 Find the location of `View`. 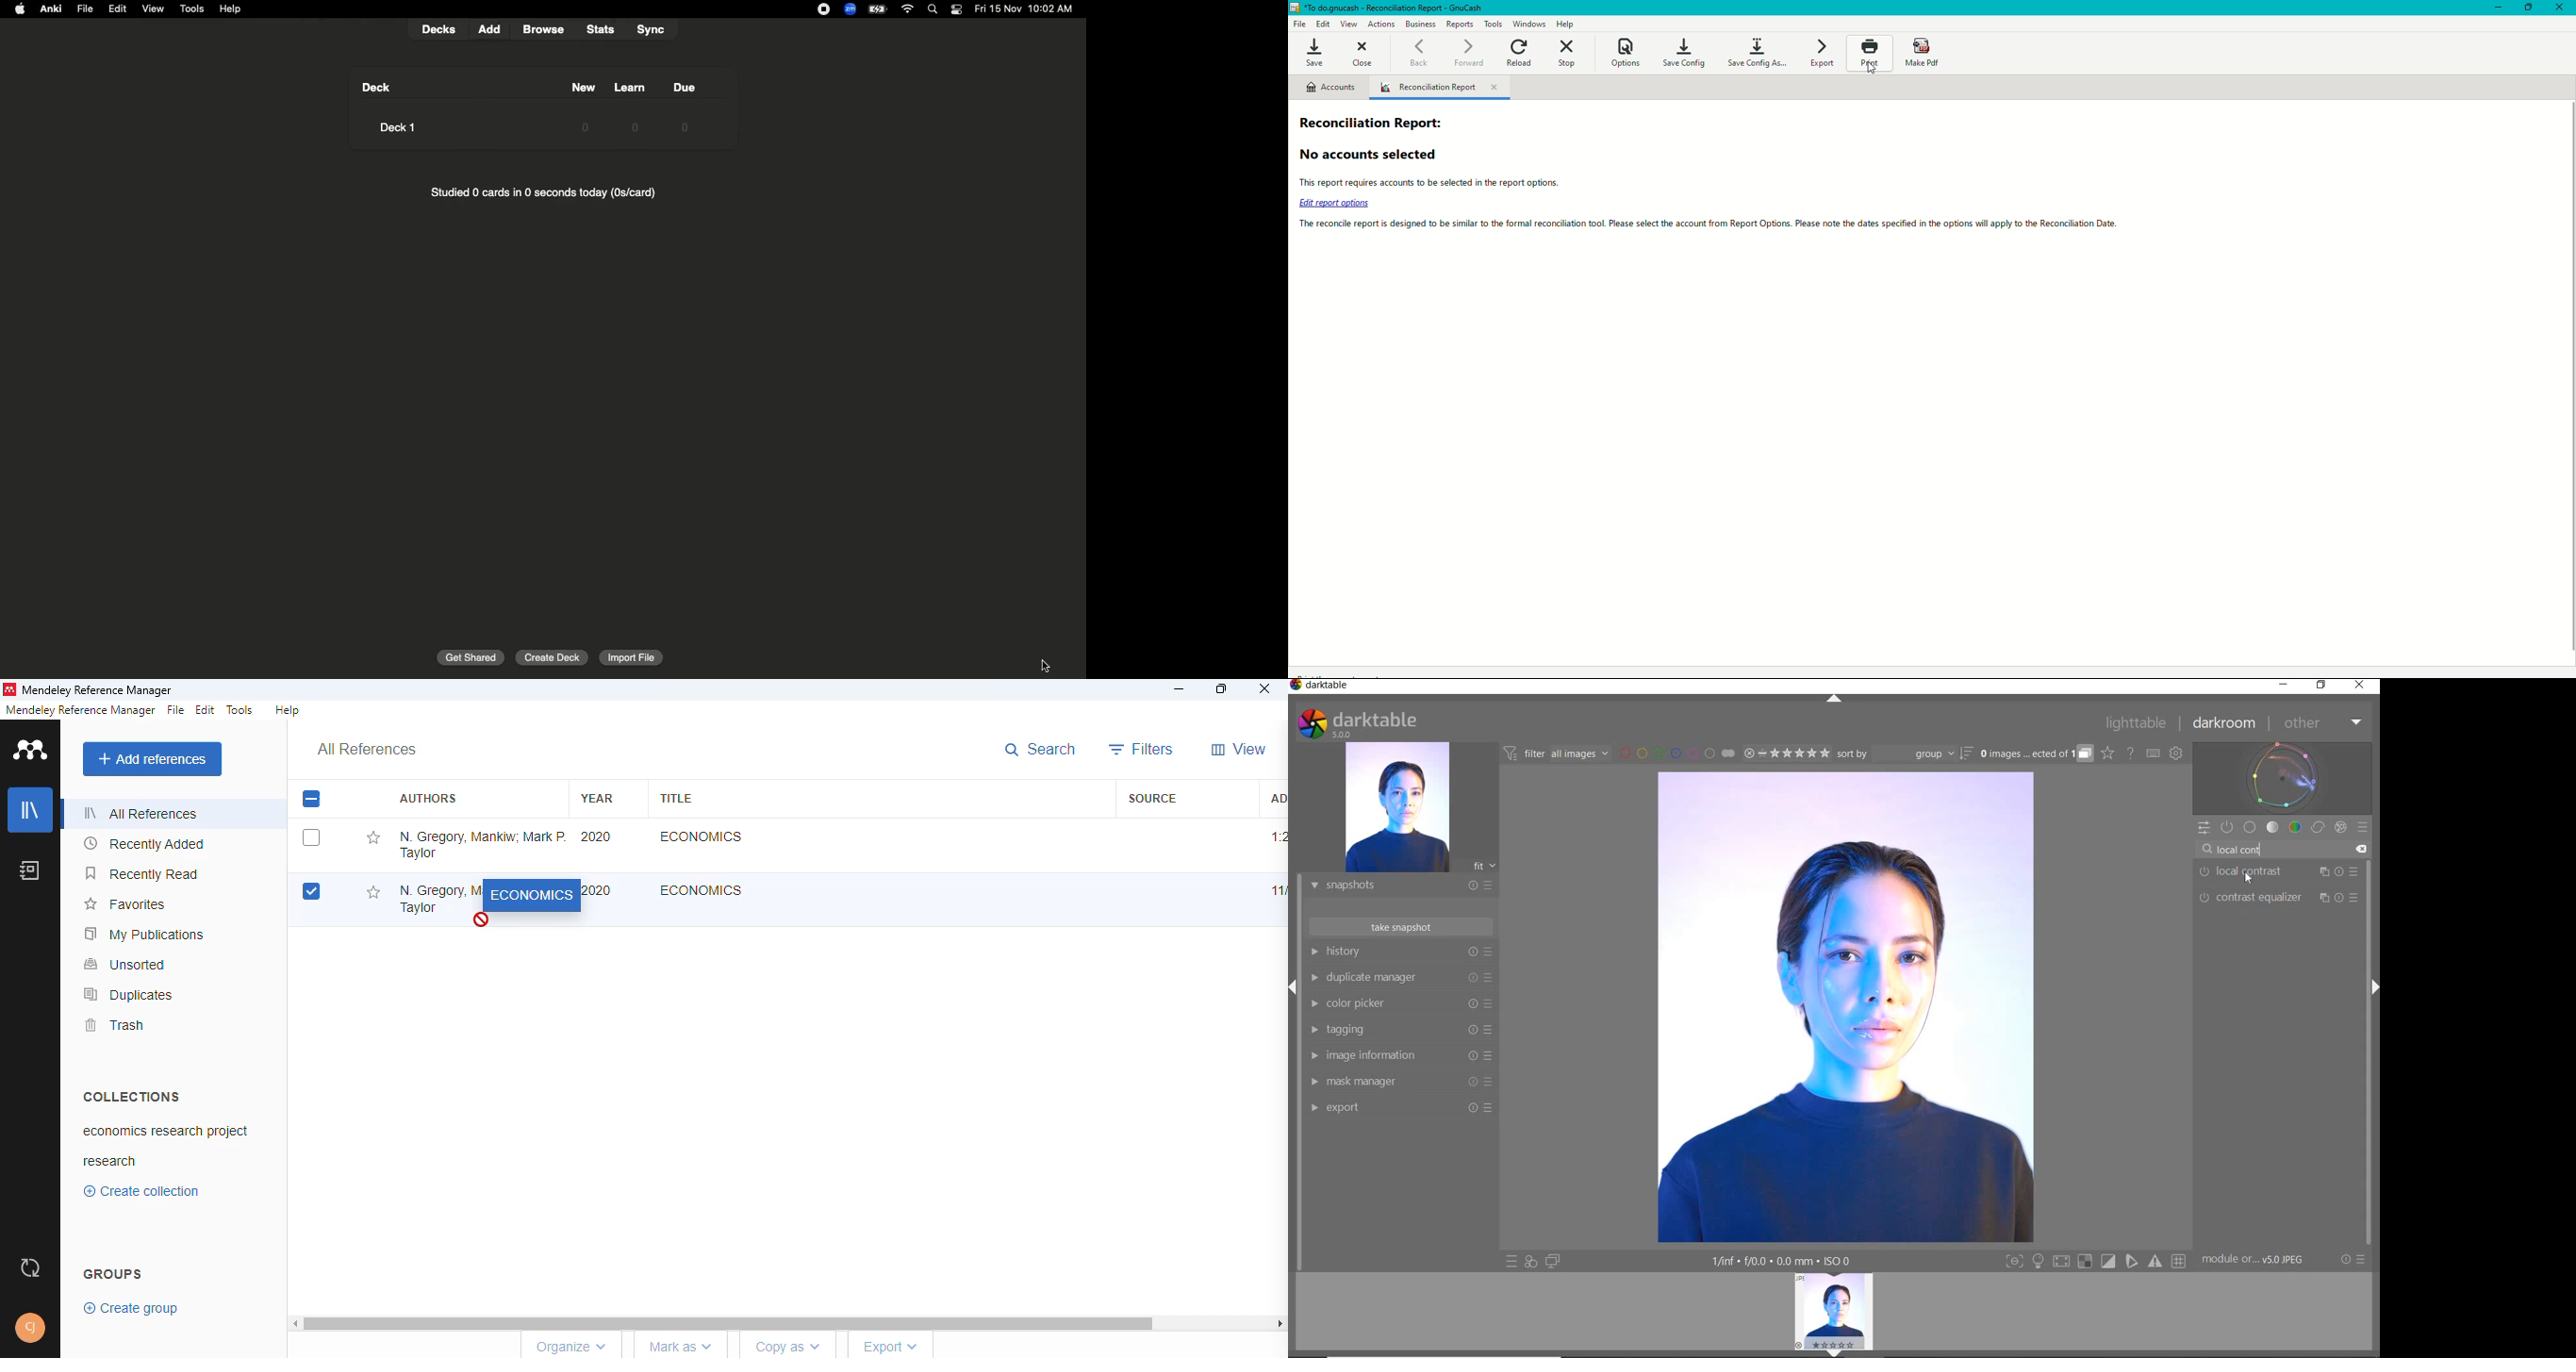

View is located at coordinates (1348, 23).